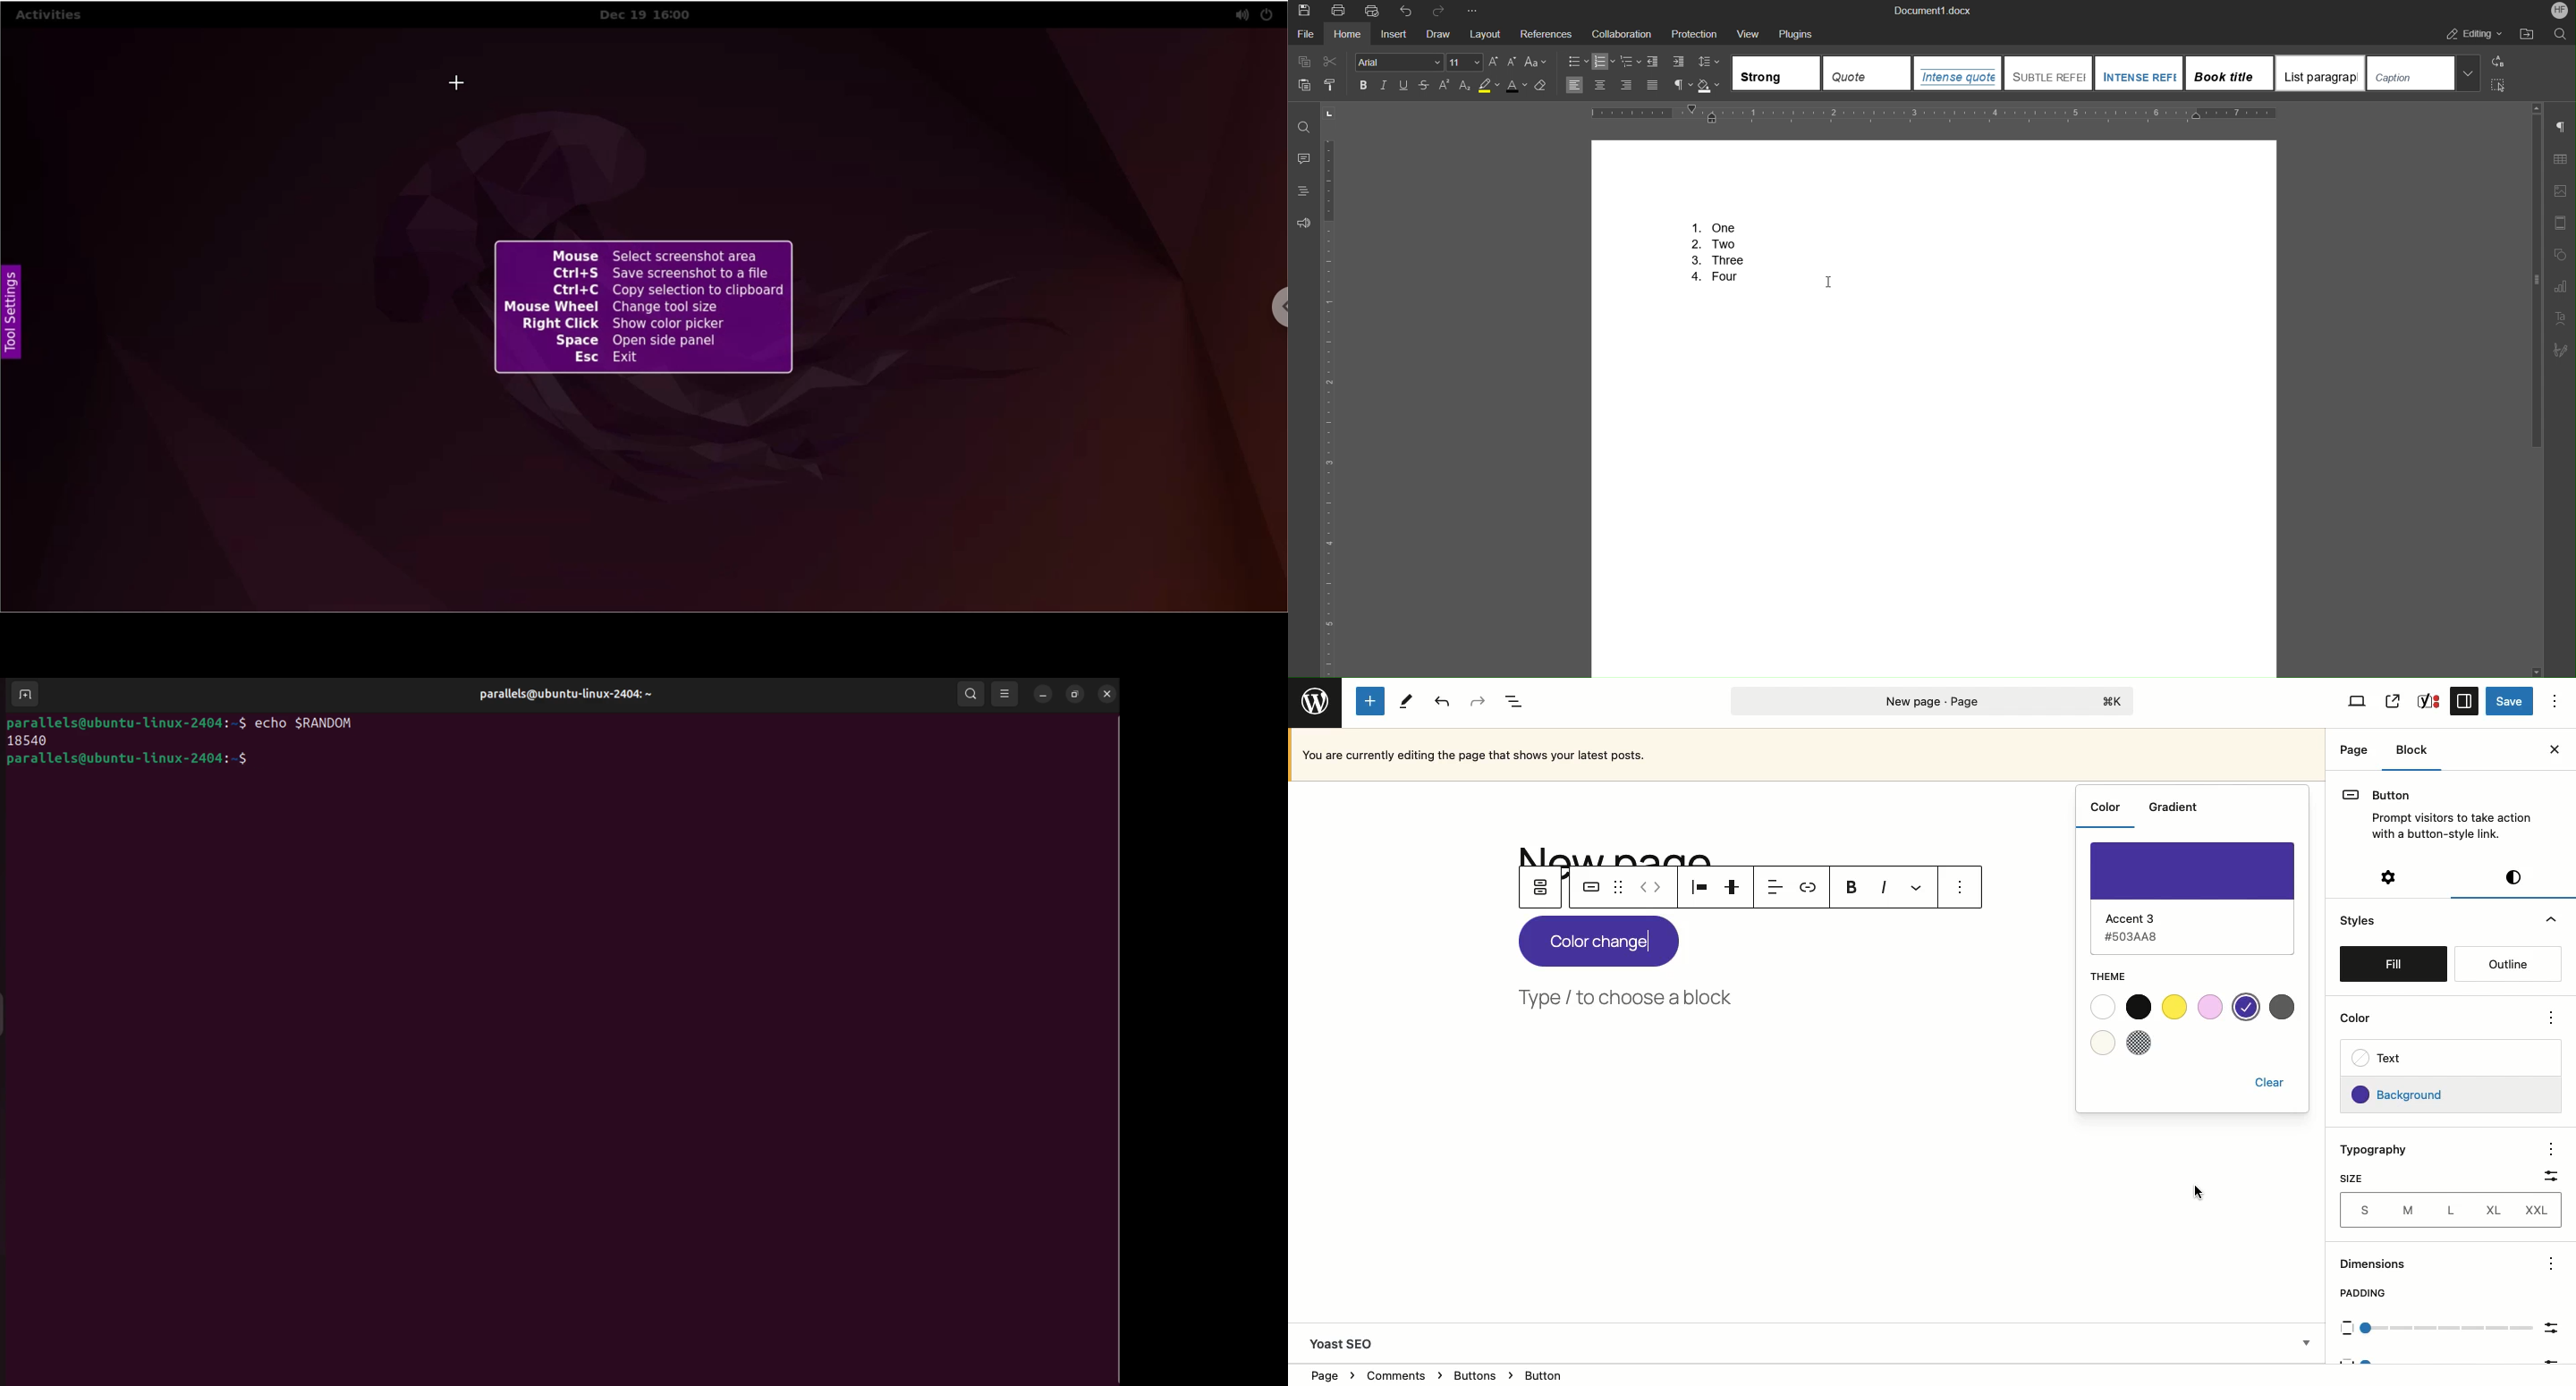 This screenshot has width=2576, height=1400. What do you see at coordinates (1810, 755) in the screenshot?
I see `Currently editing the page that show your latest posts` at bounding box center [1810, 755].